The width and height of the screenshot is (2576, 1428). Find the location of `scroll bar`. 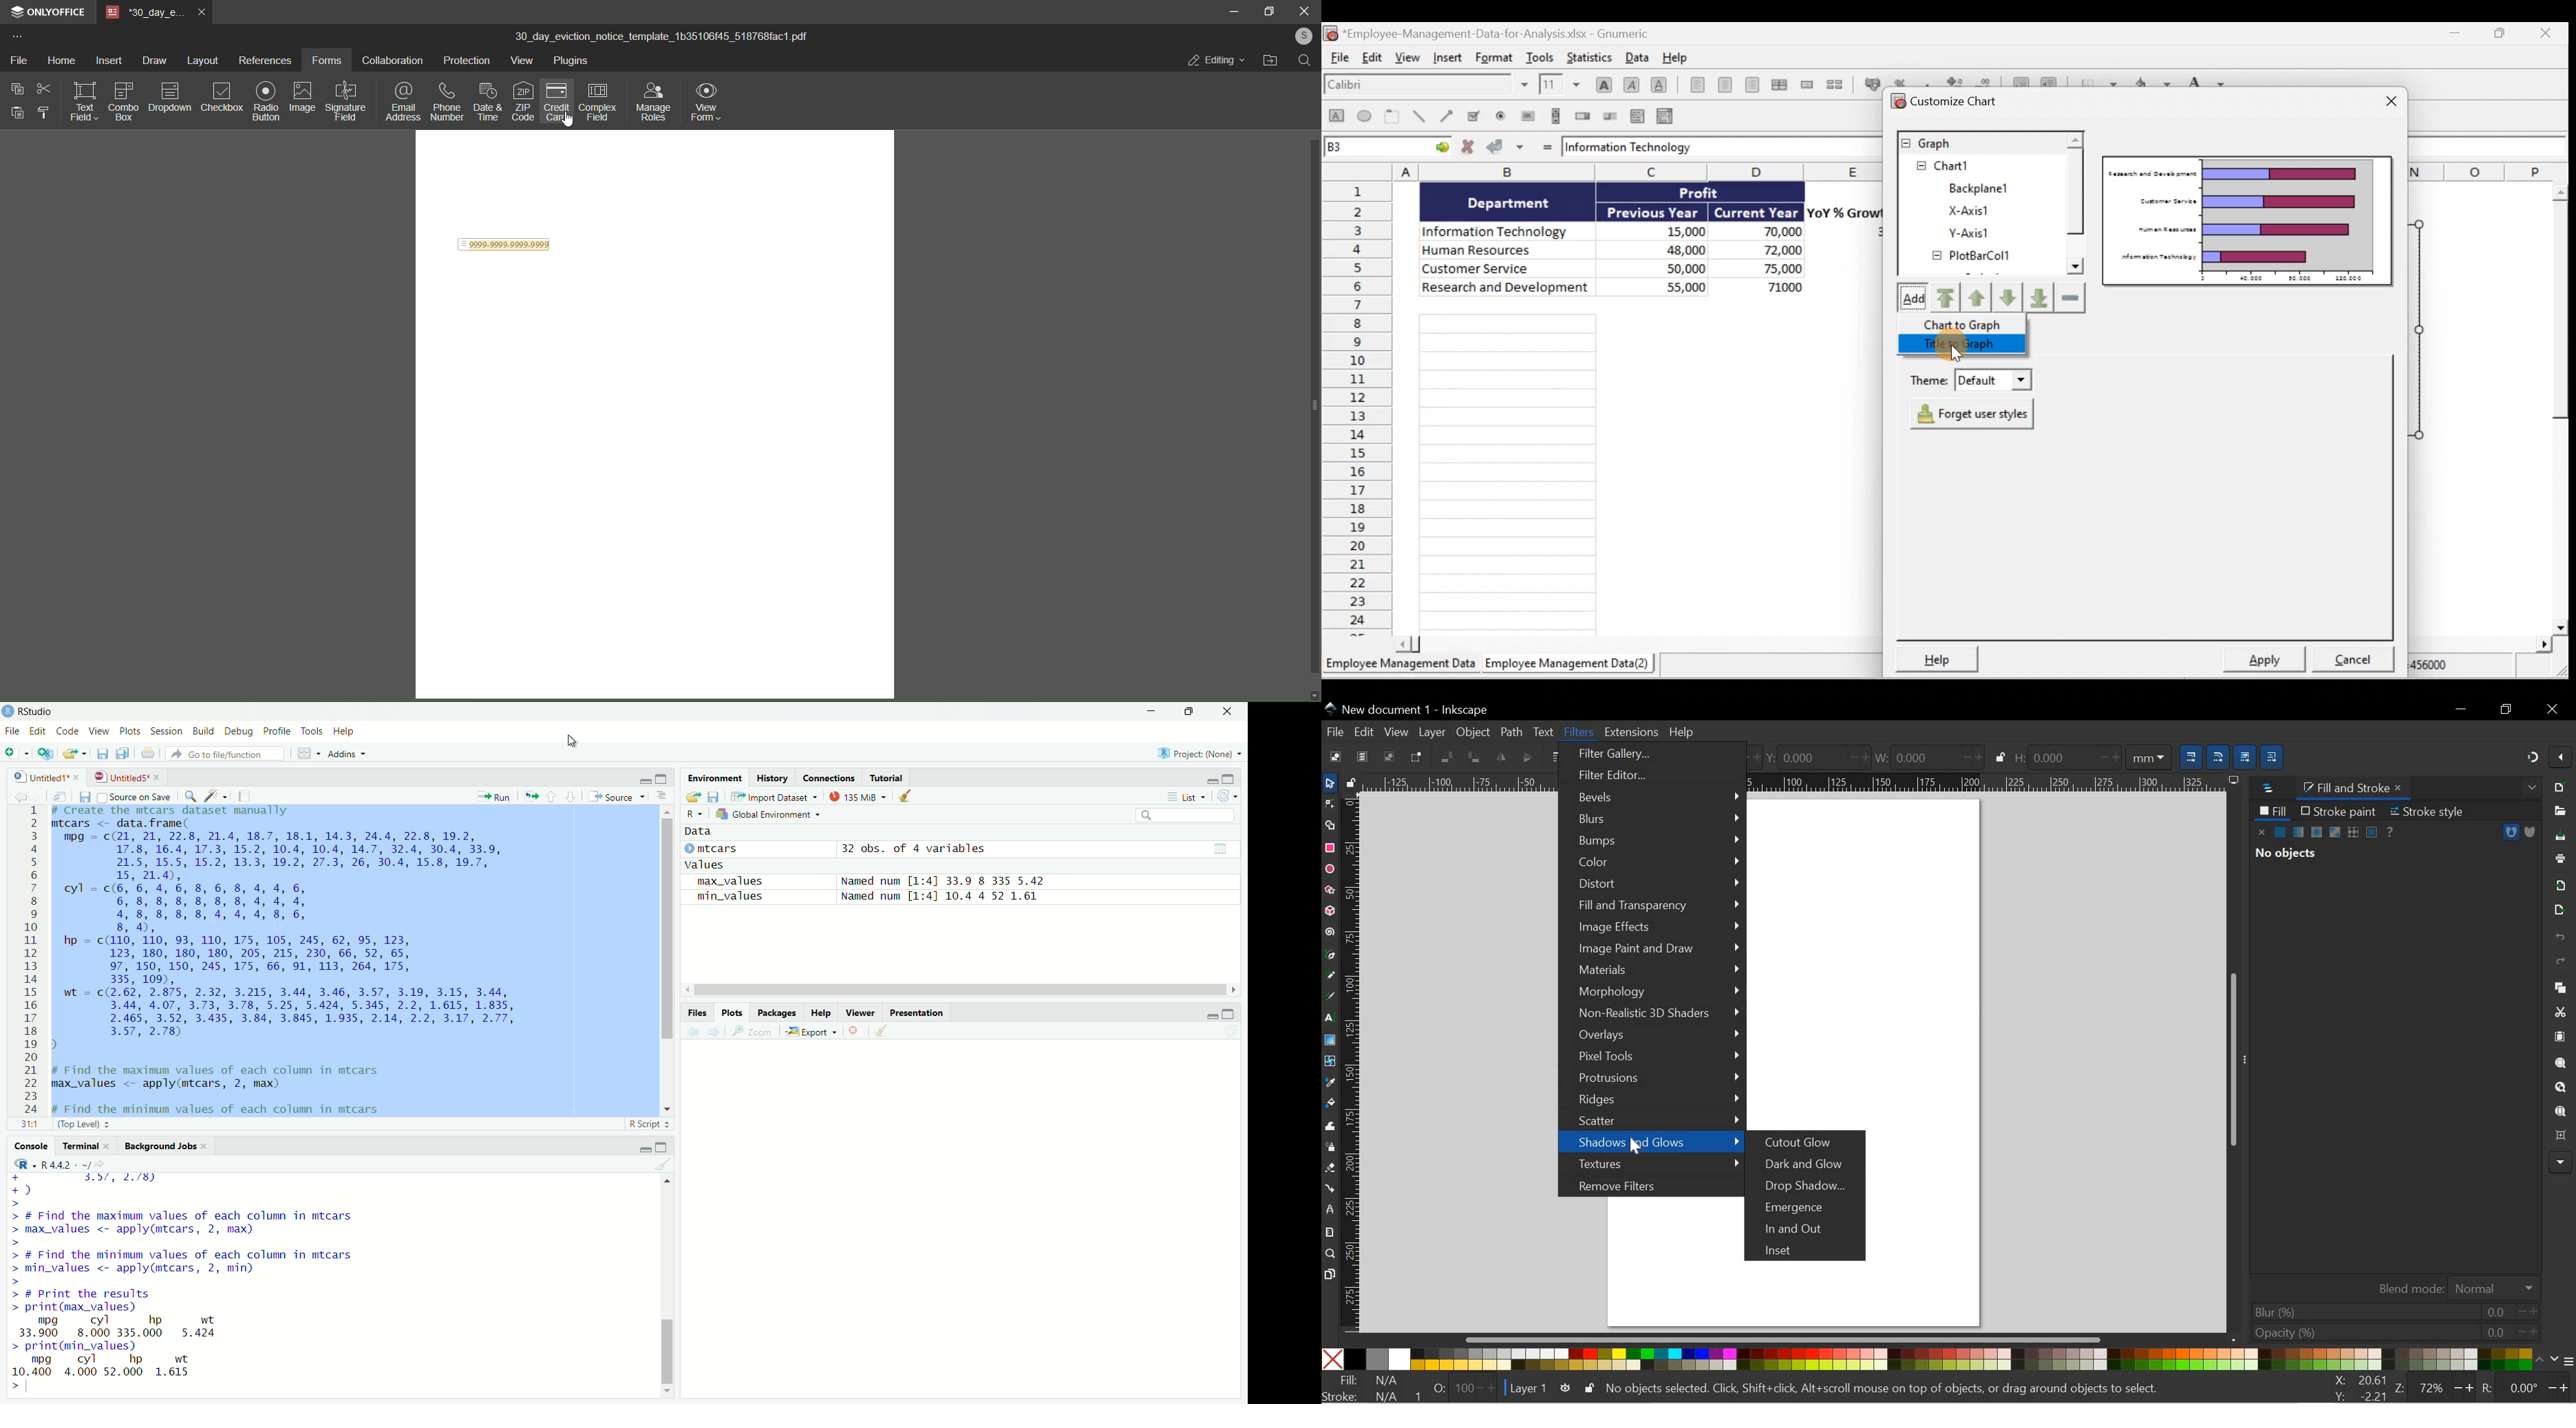

scroll bar is located at coordinates (663, 957).